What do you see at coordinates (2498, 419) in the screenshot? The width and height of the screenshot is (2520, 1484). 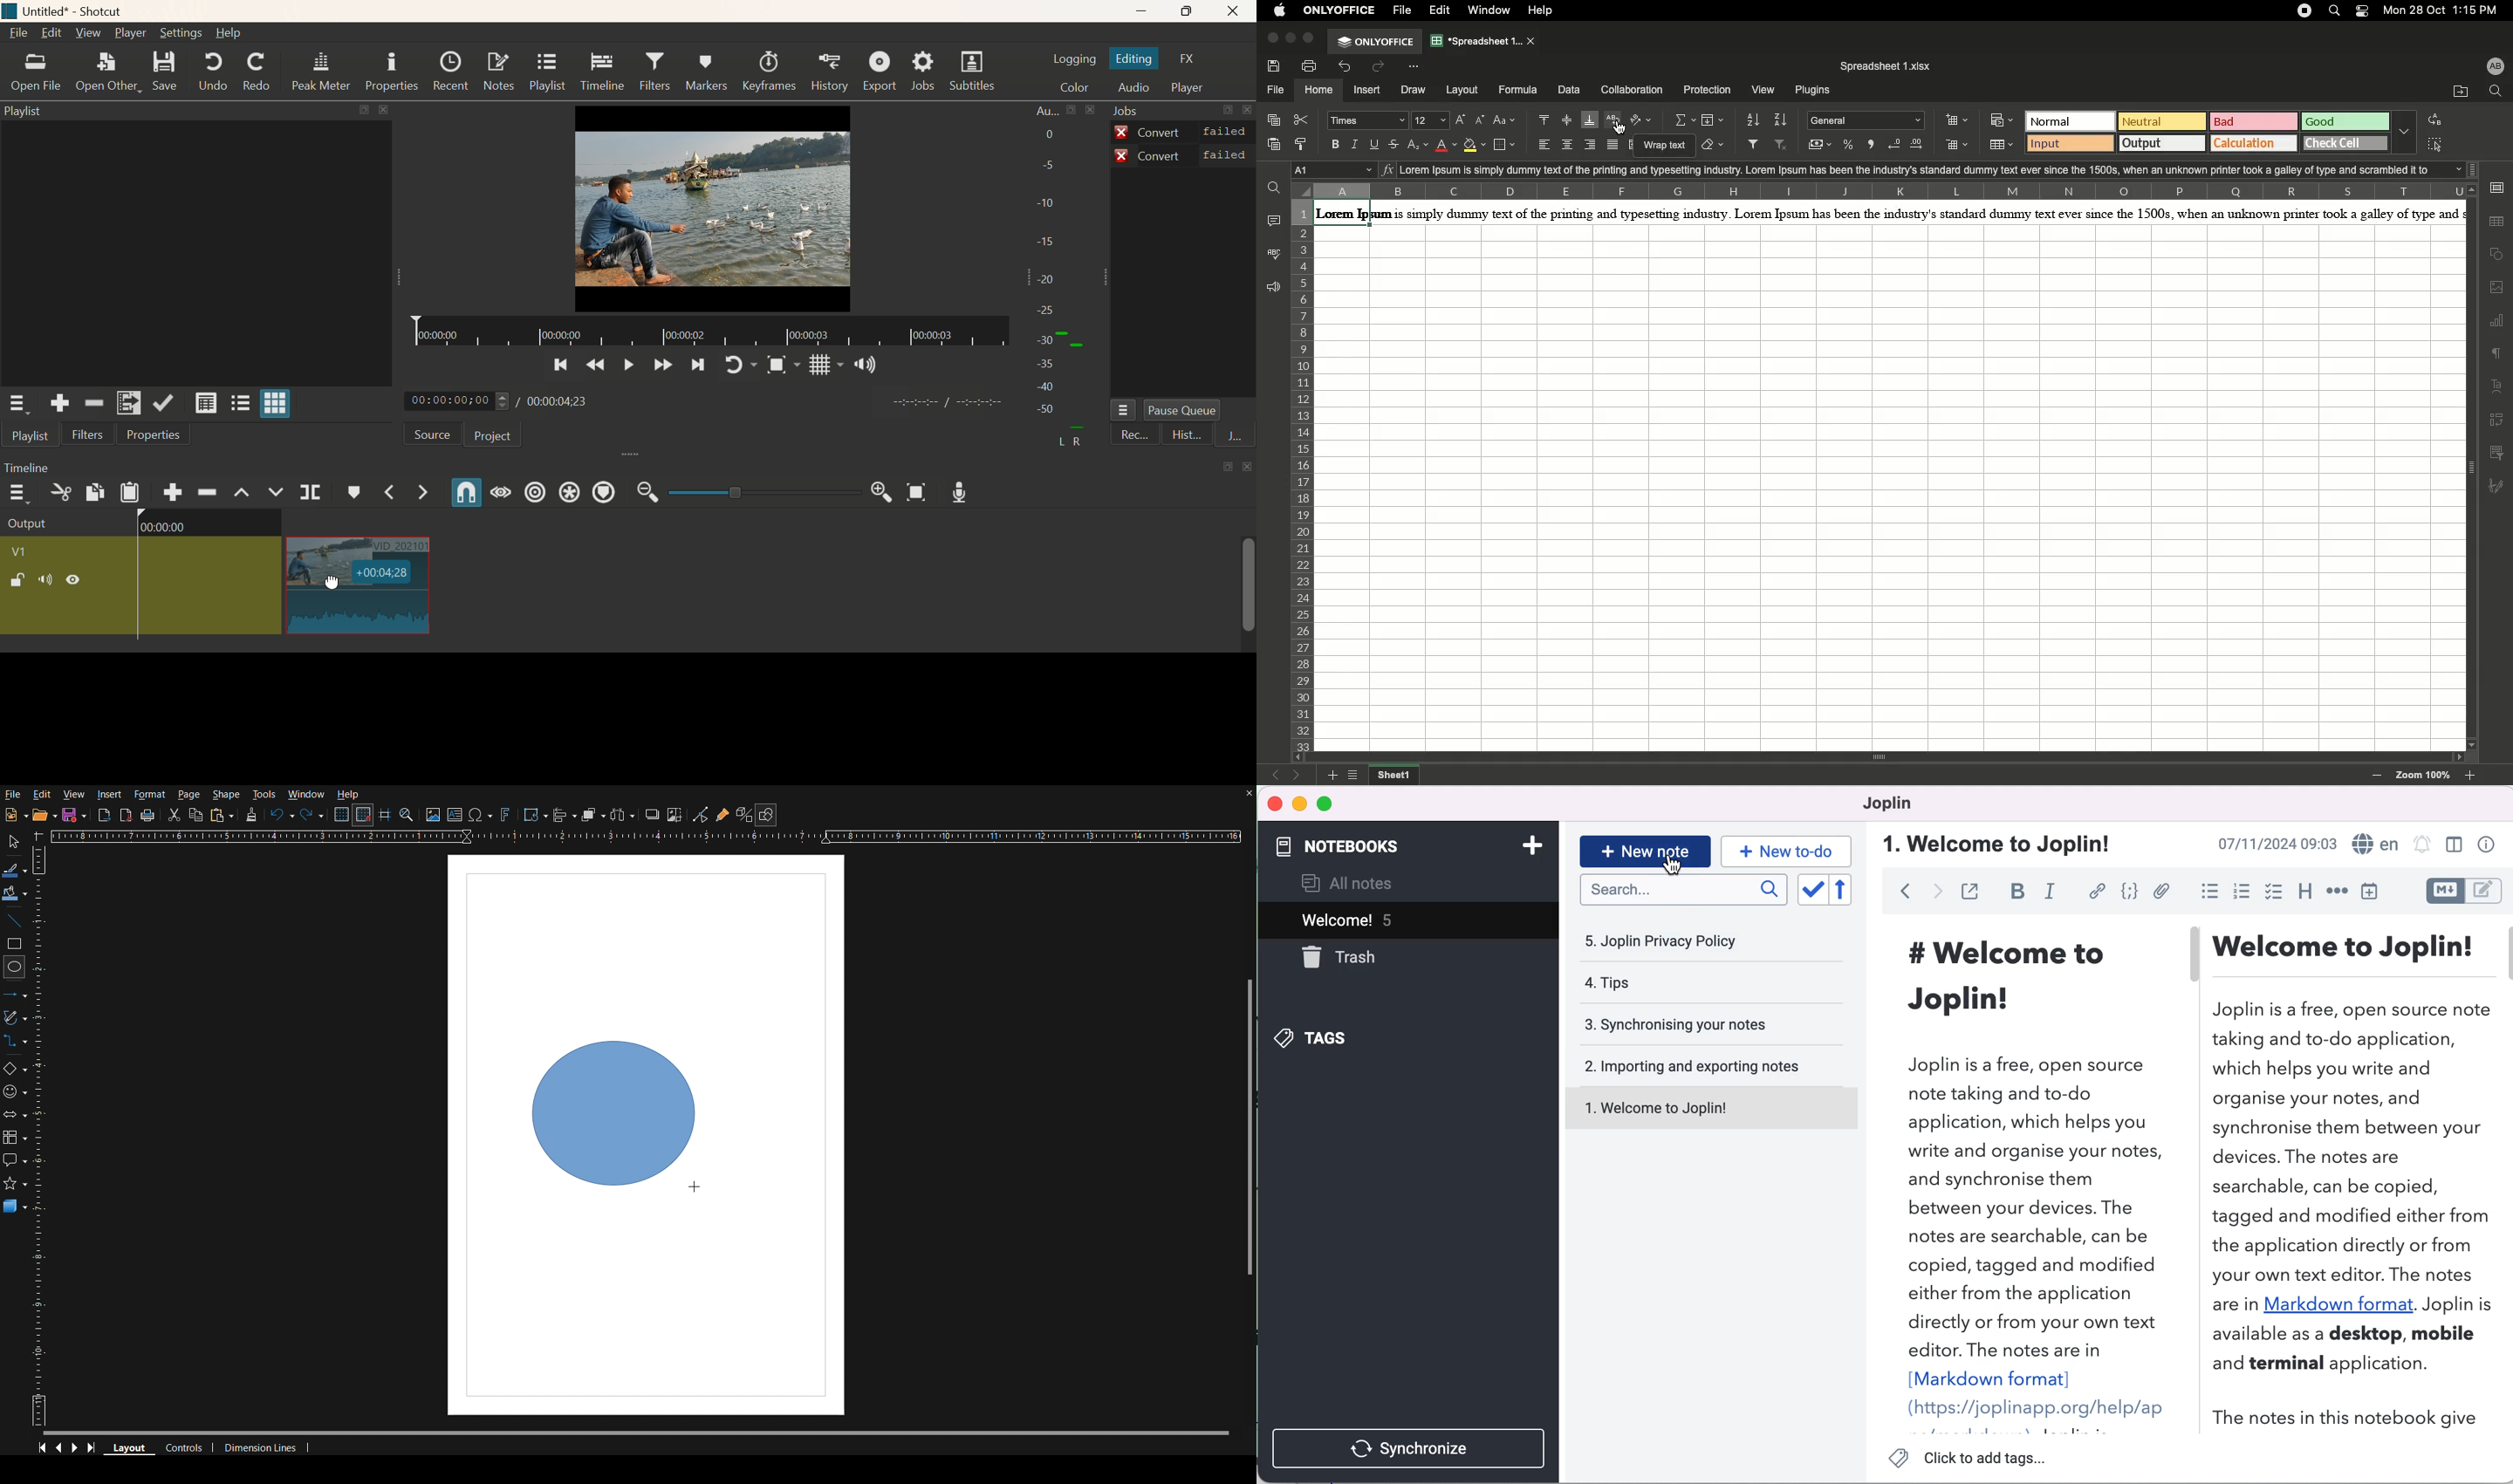 I see `Pivot` at bounding box center [2498, 419].